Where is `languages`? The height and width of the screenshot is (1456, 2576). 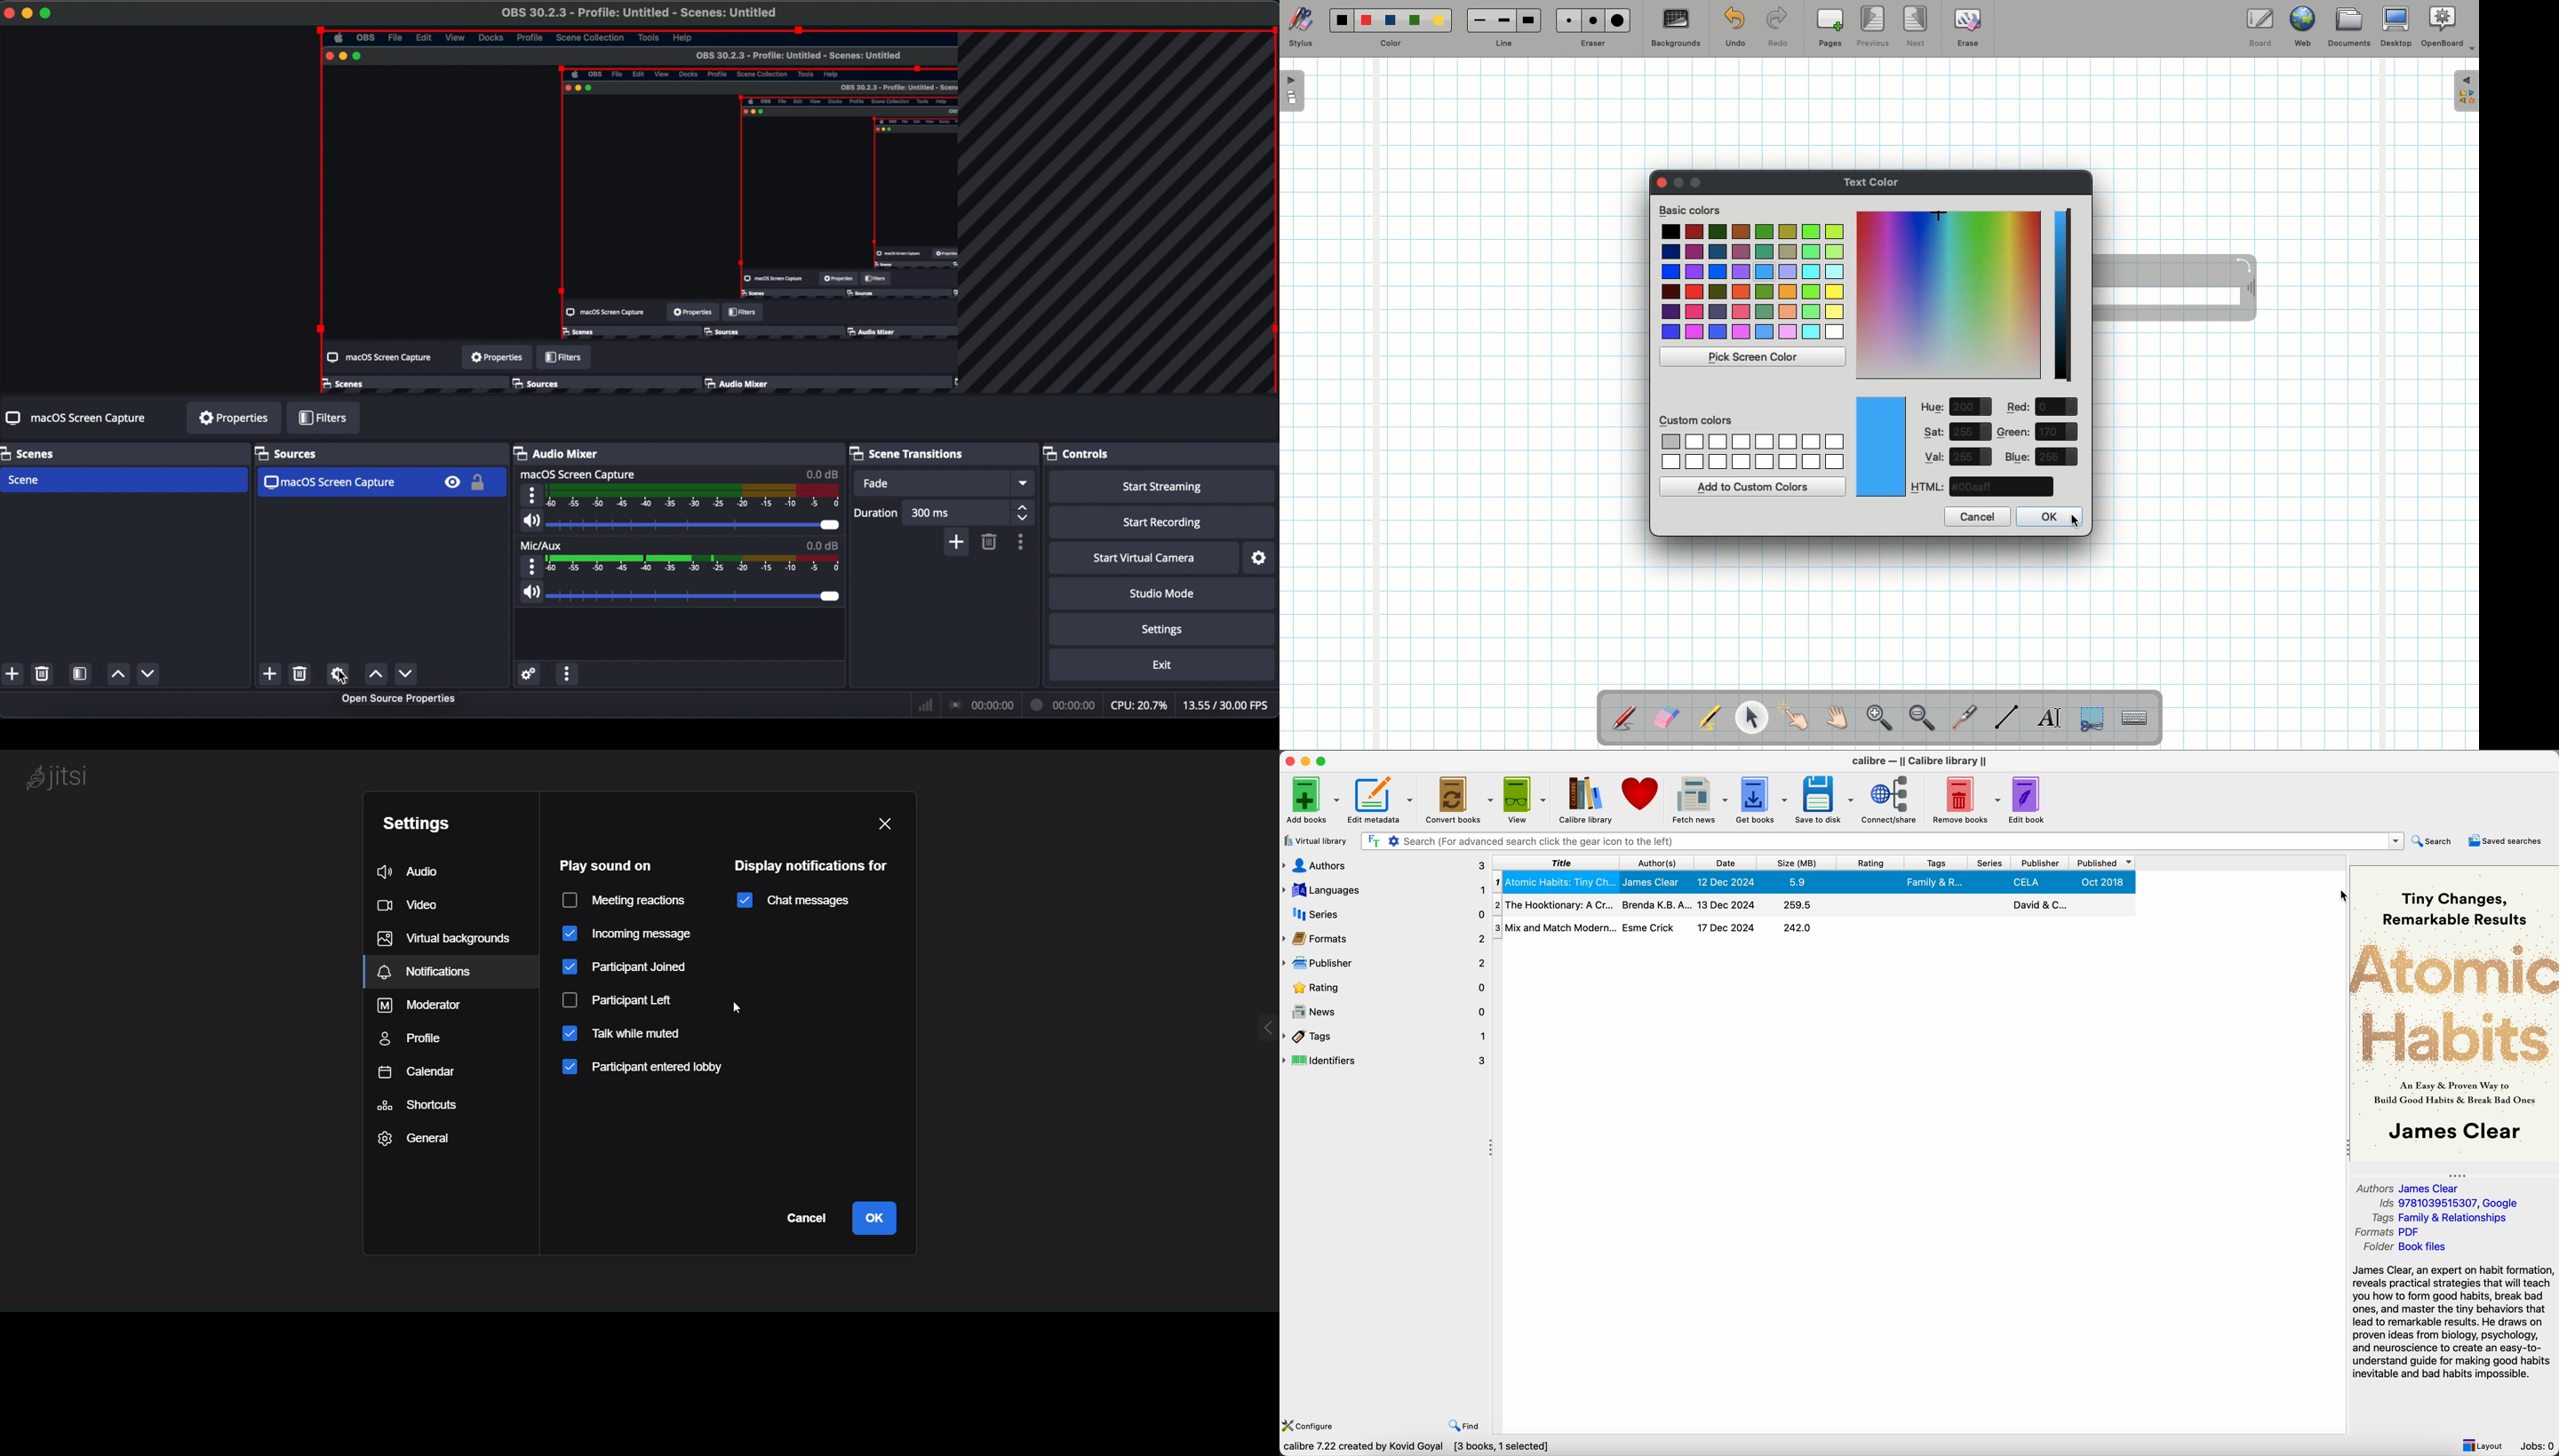
languages is located at coordinates (1384, 889).